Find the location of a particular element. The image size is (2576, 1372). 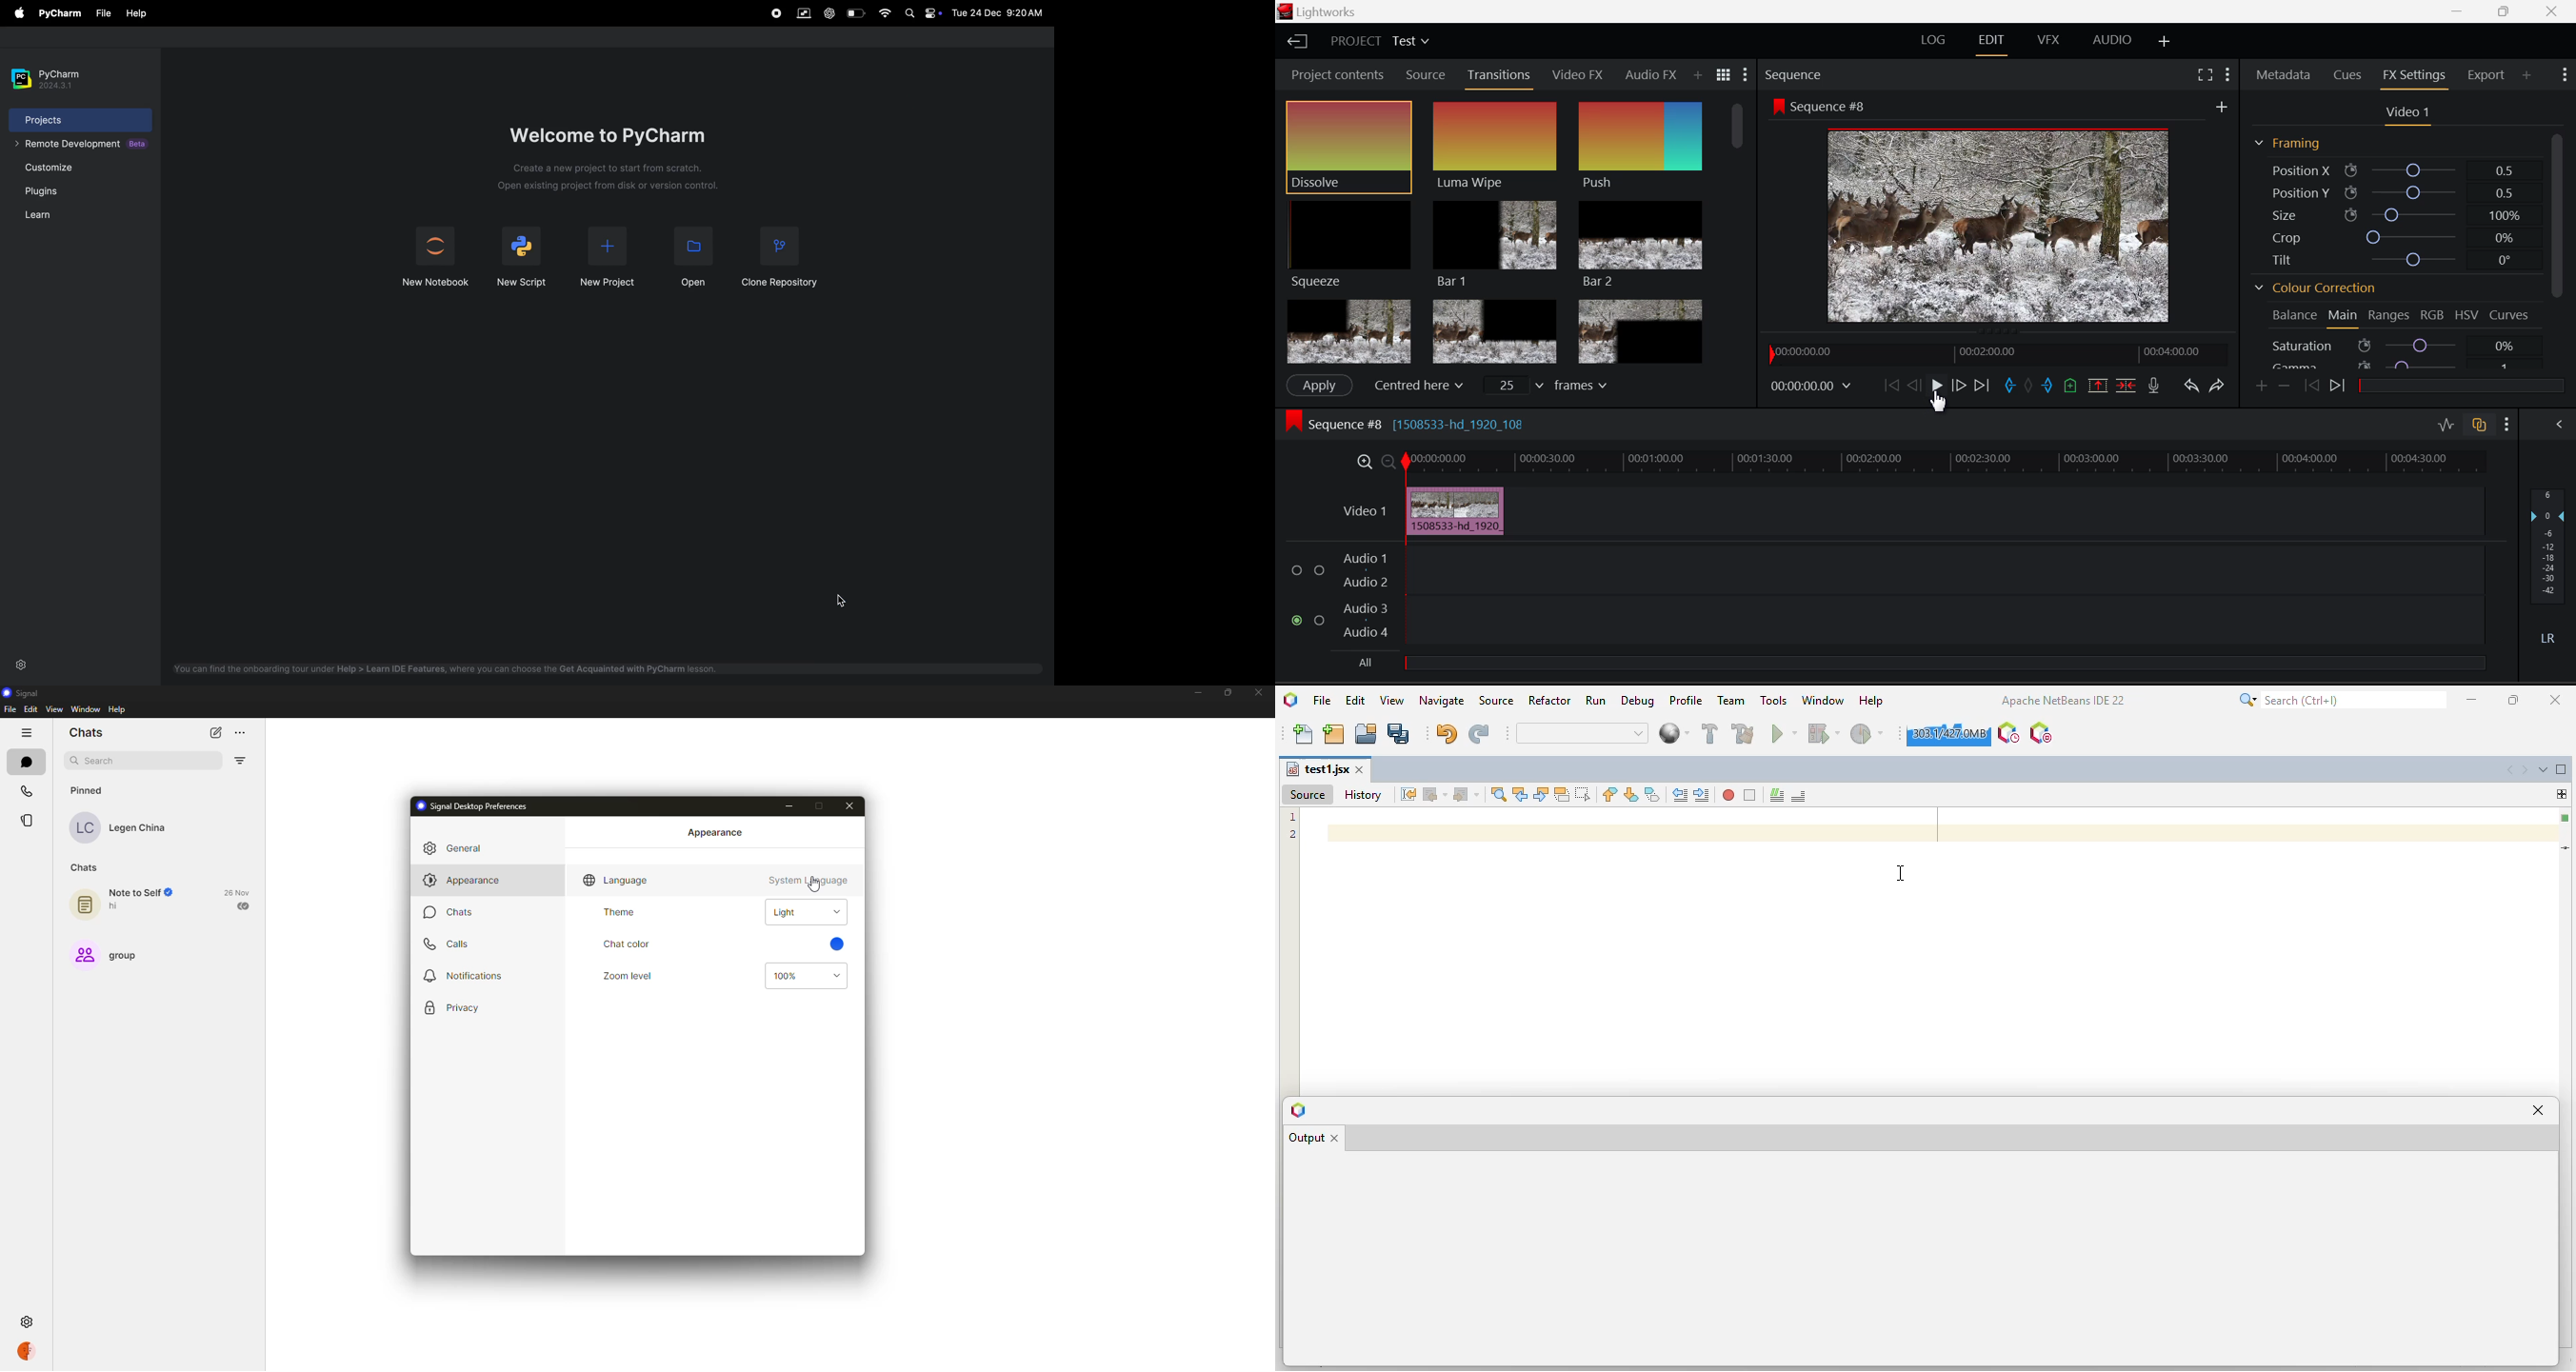

contact is located at coordinates (128, 827).